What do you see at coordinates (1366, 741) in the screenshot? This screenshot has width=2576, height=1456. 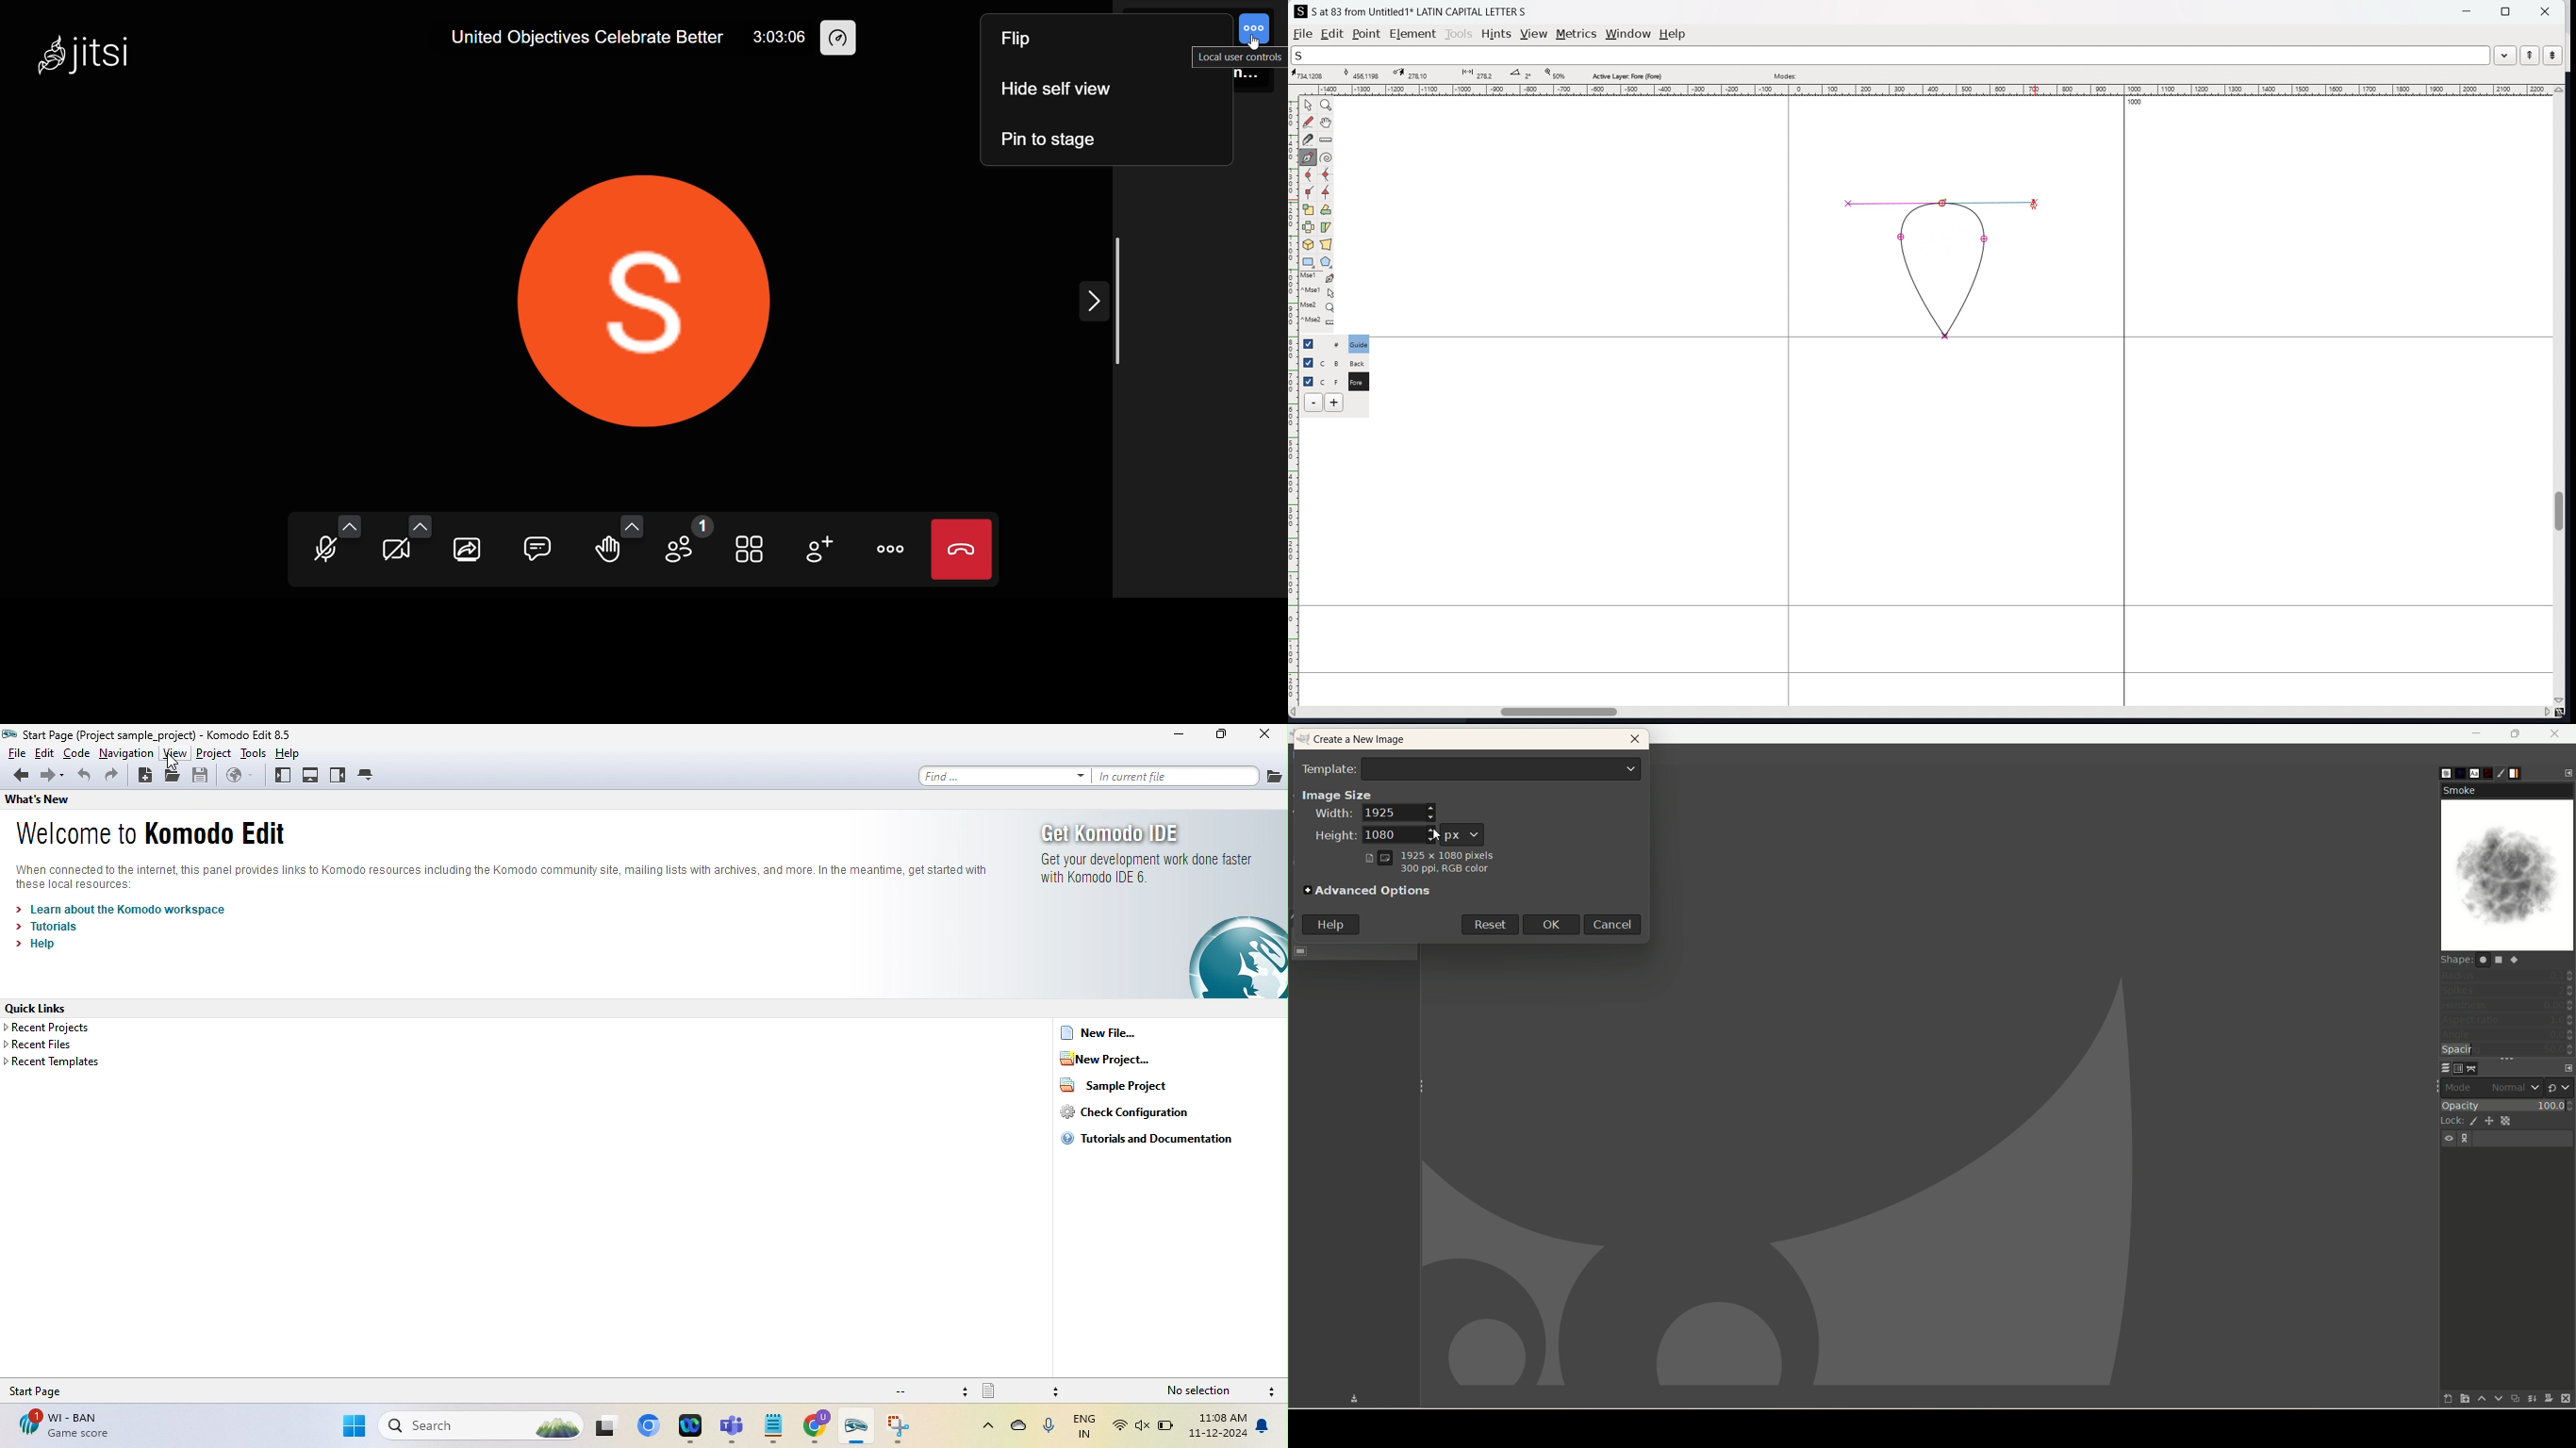 I see `create a new image` at bounding box center [1366, 741].